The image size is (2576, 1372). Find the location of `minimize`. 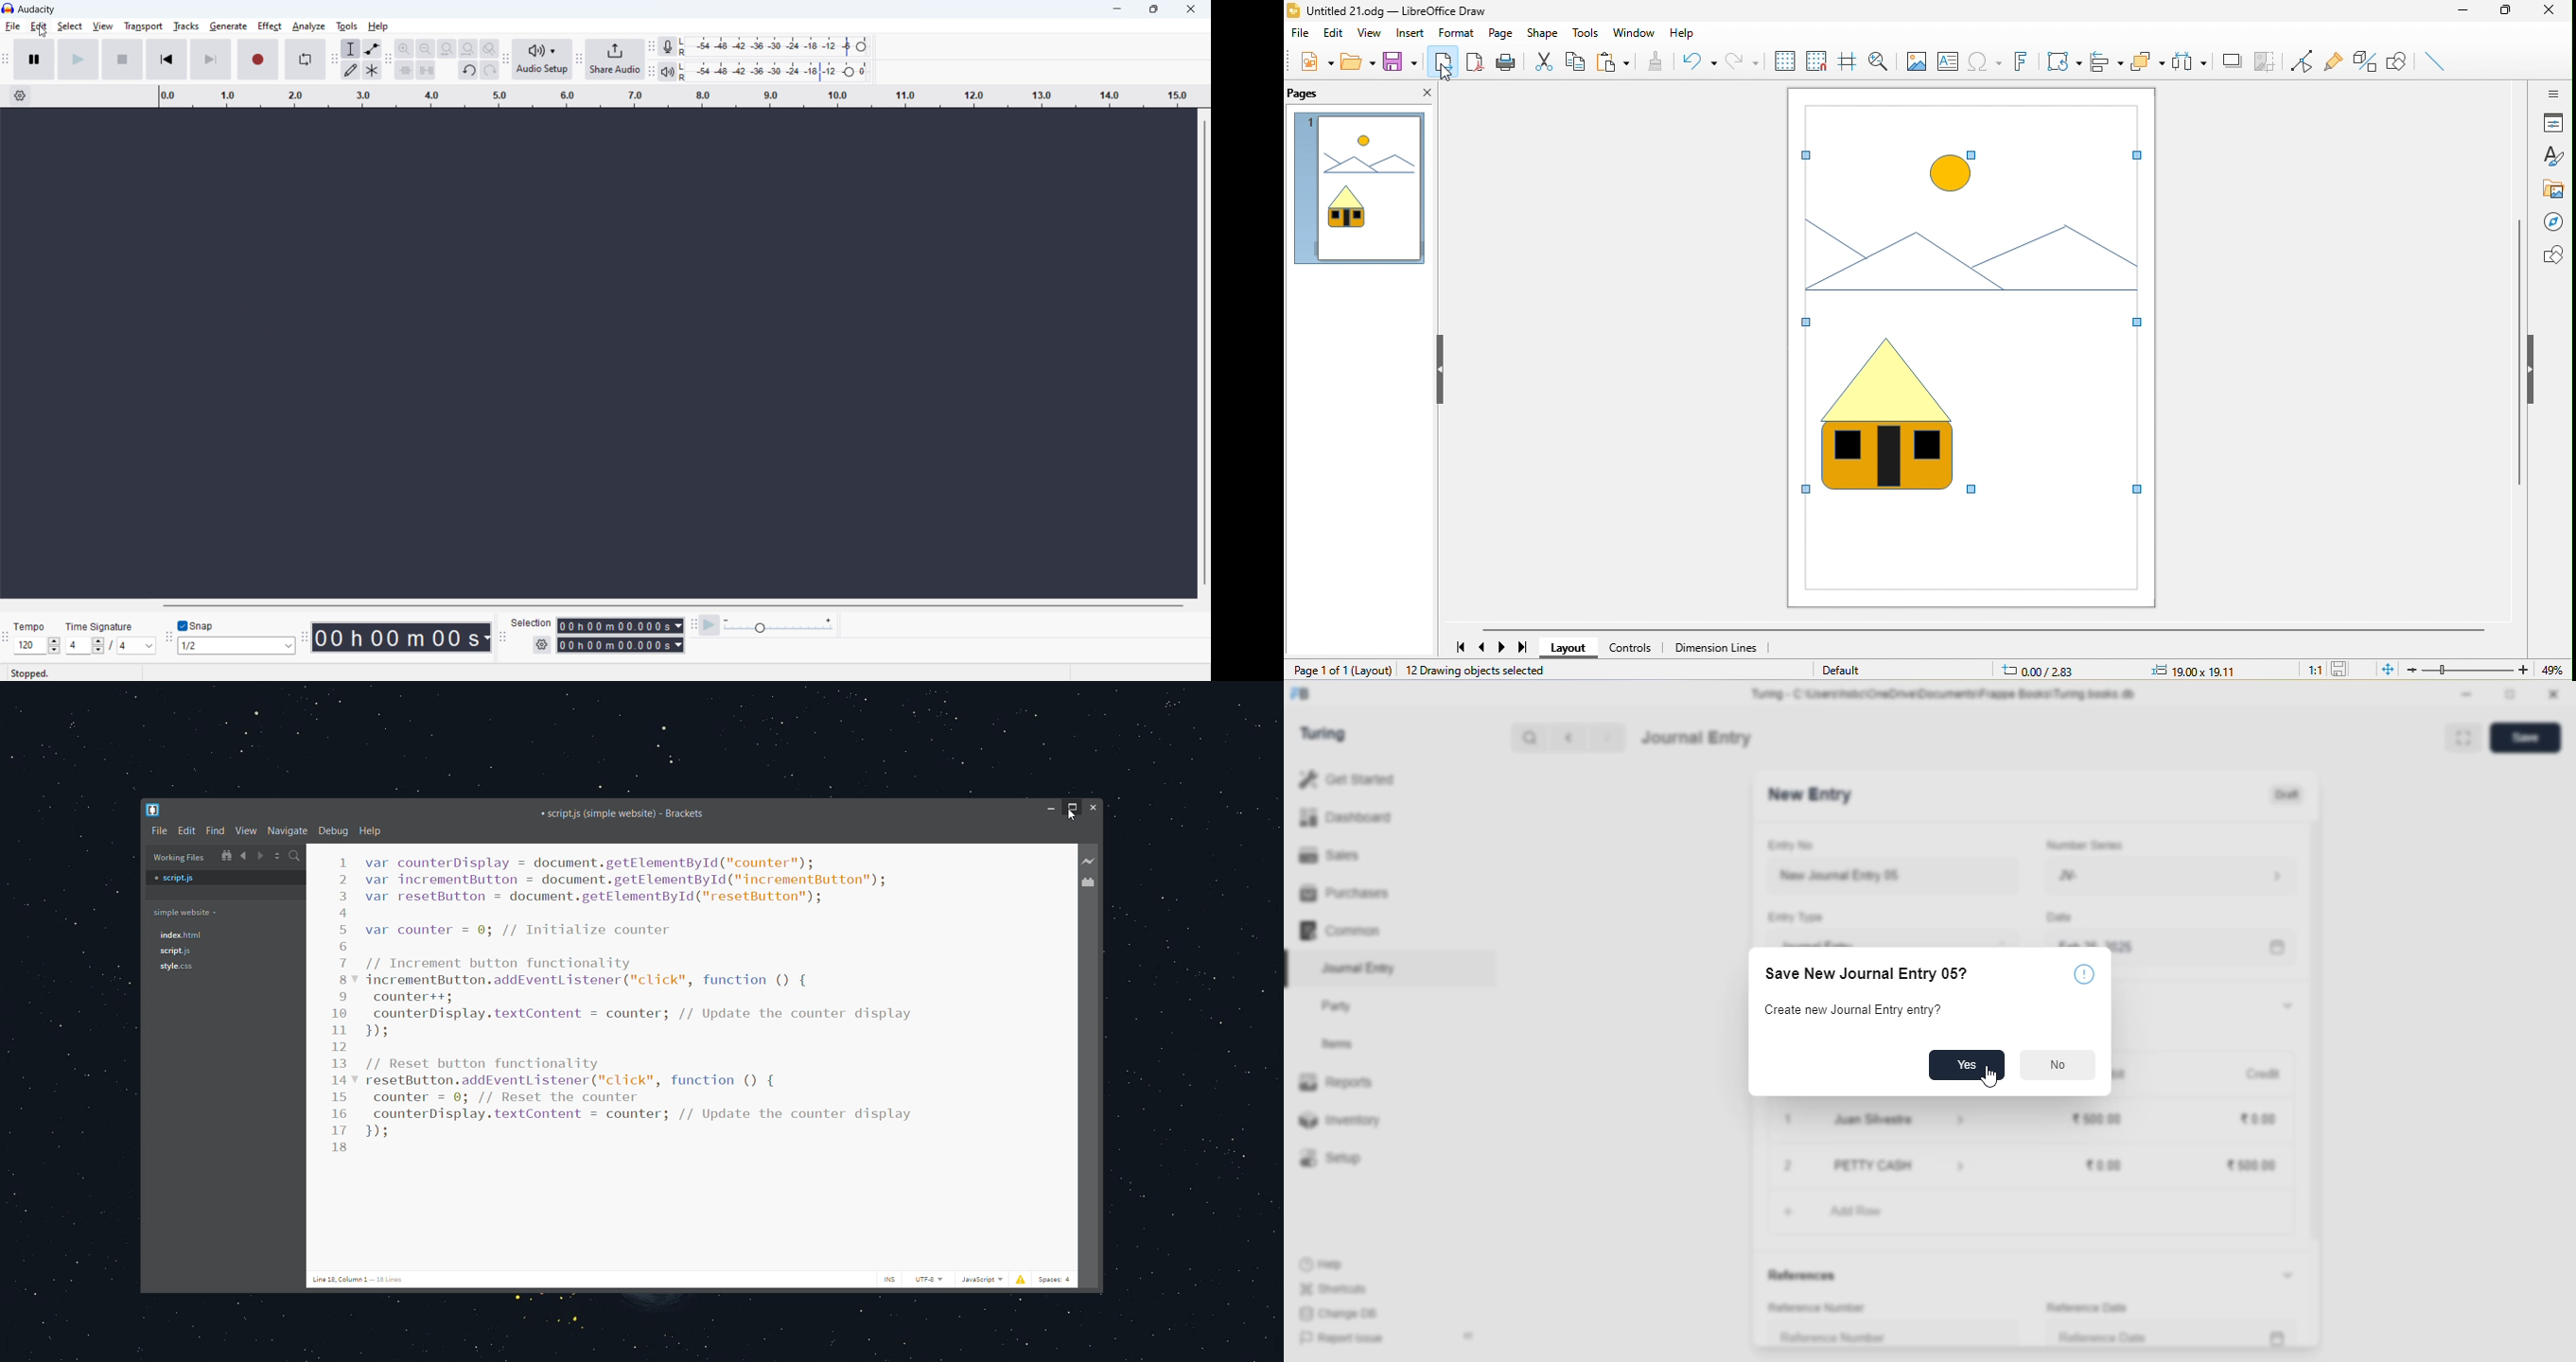

minimize is located at coordinates (1051, 809).